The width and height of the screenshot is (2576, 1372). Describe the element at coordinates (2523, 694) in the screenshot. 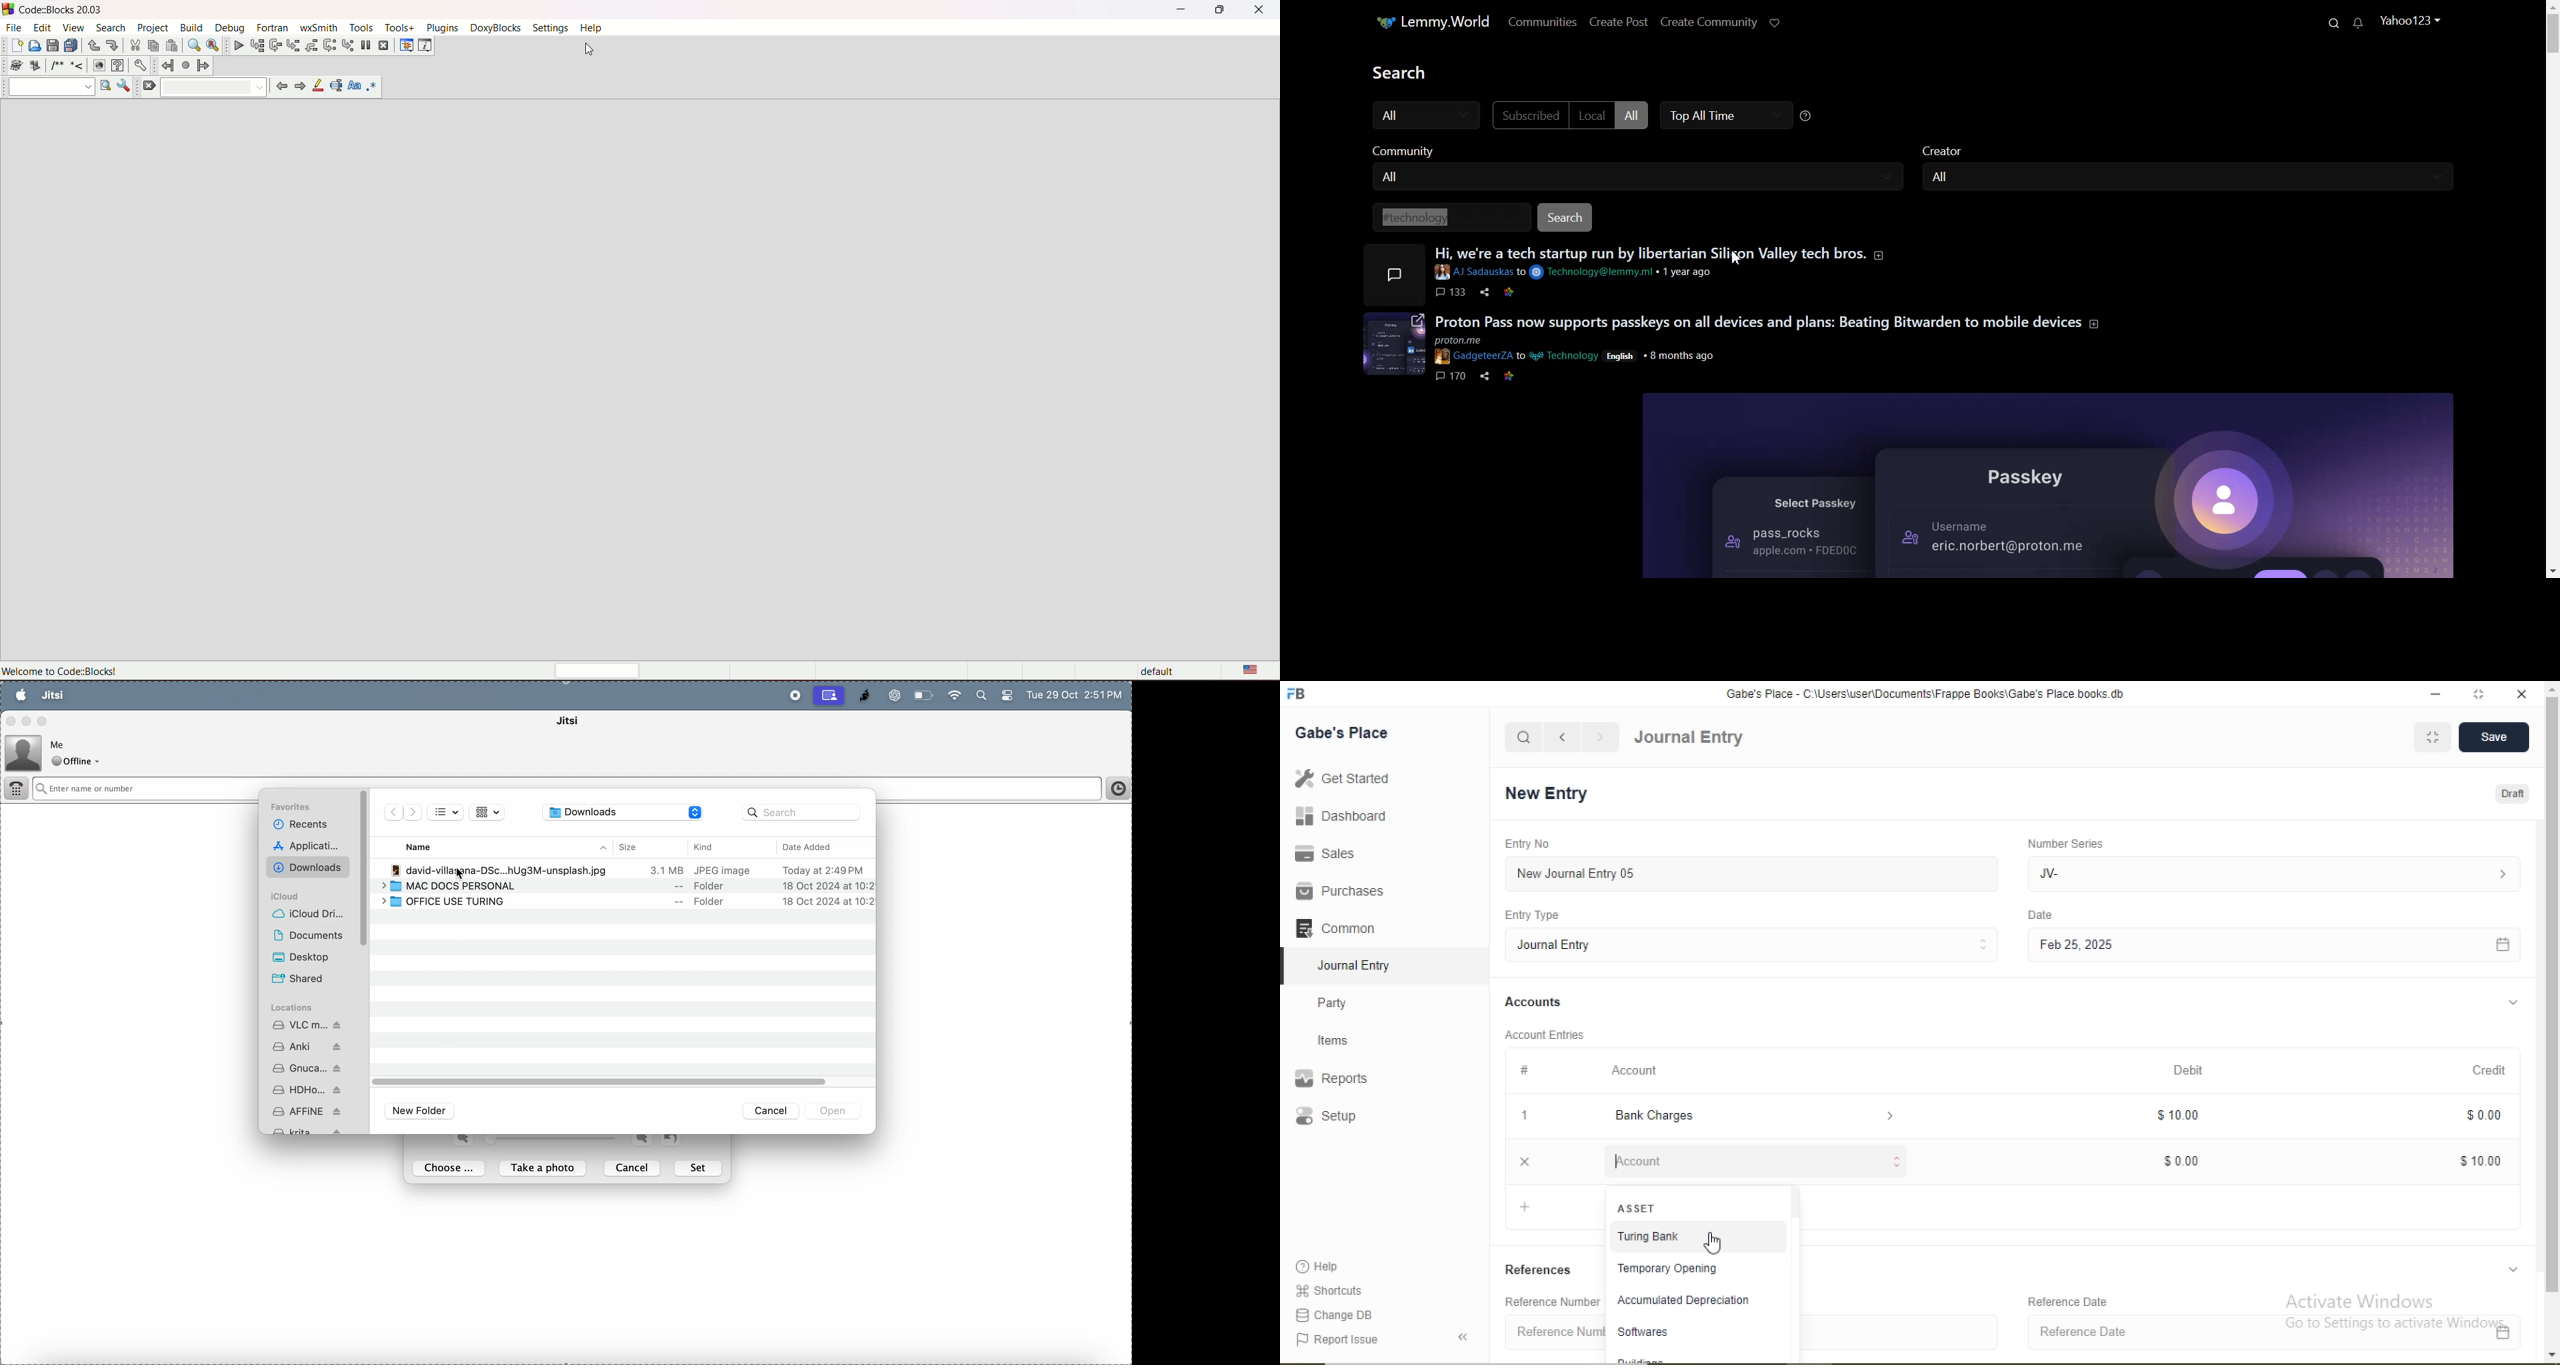

I see `close` at that location.